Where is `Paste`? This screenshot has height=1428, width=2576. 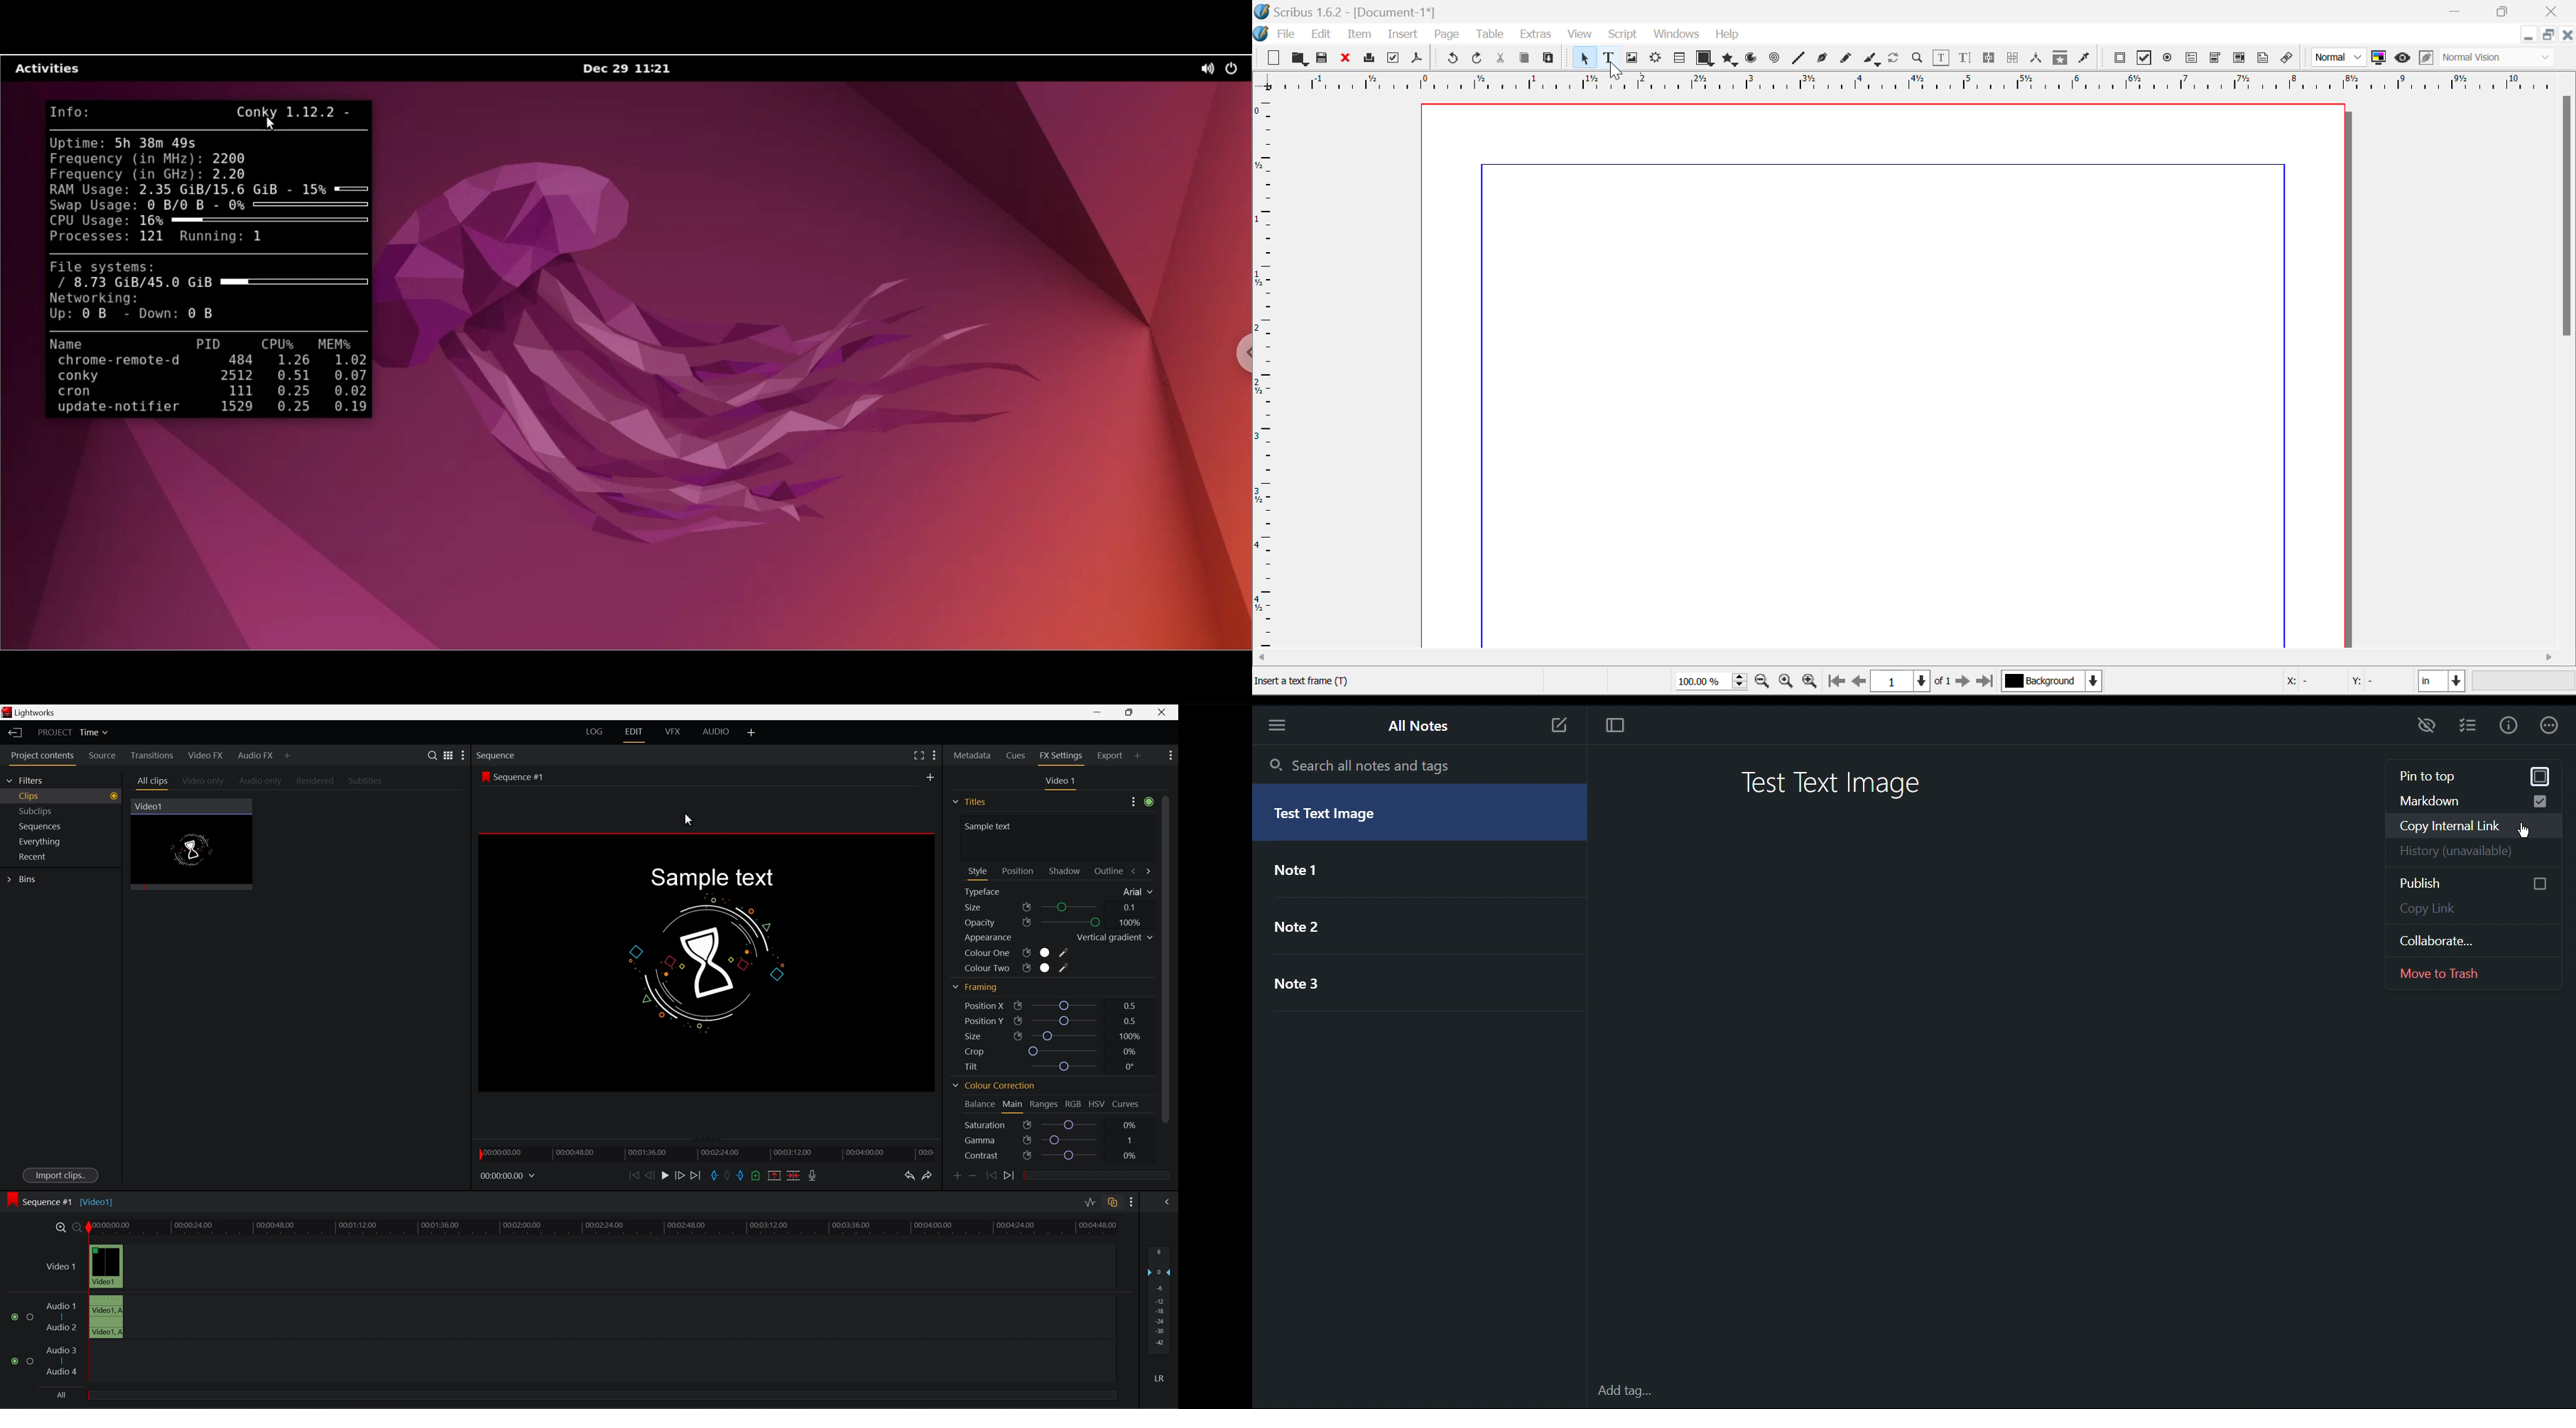
Paste is located at coordinates (1549, 59).